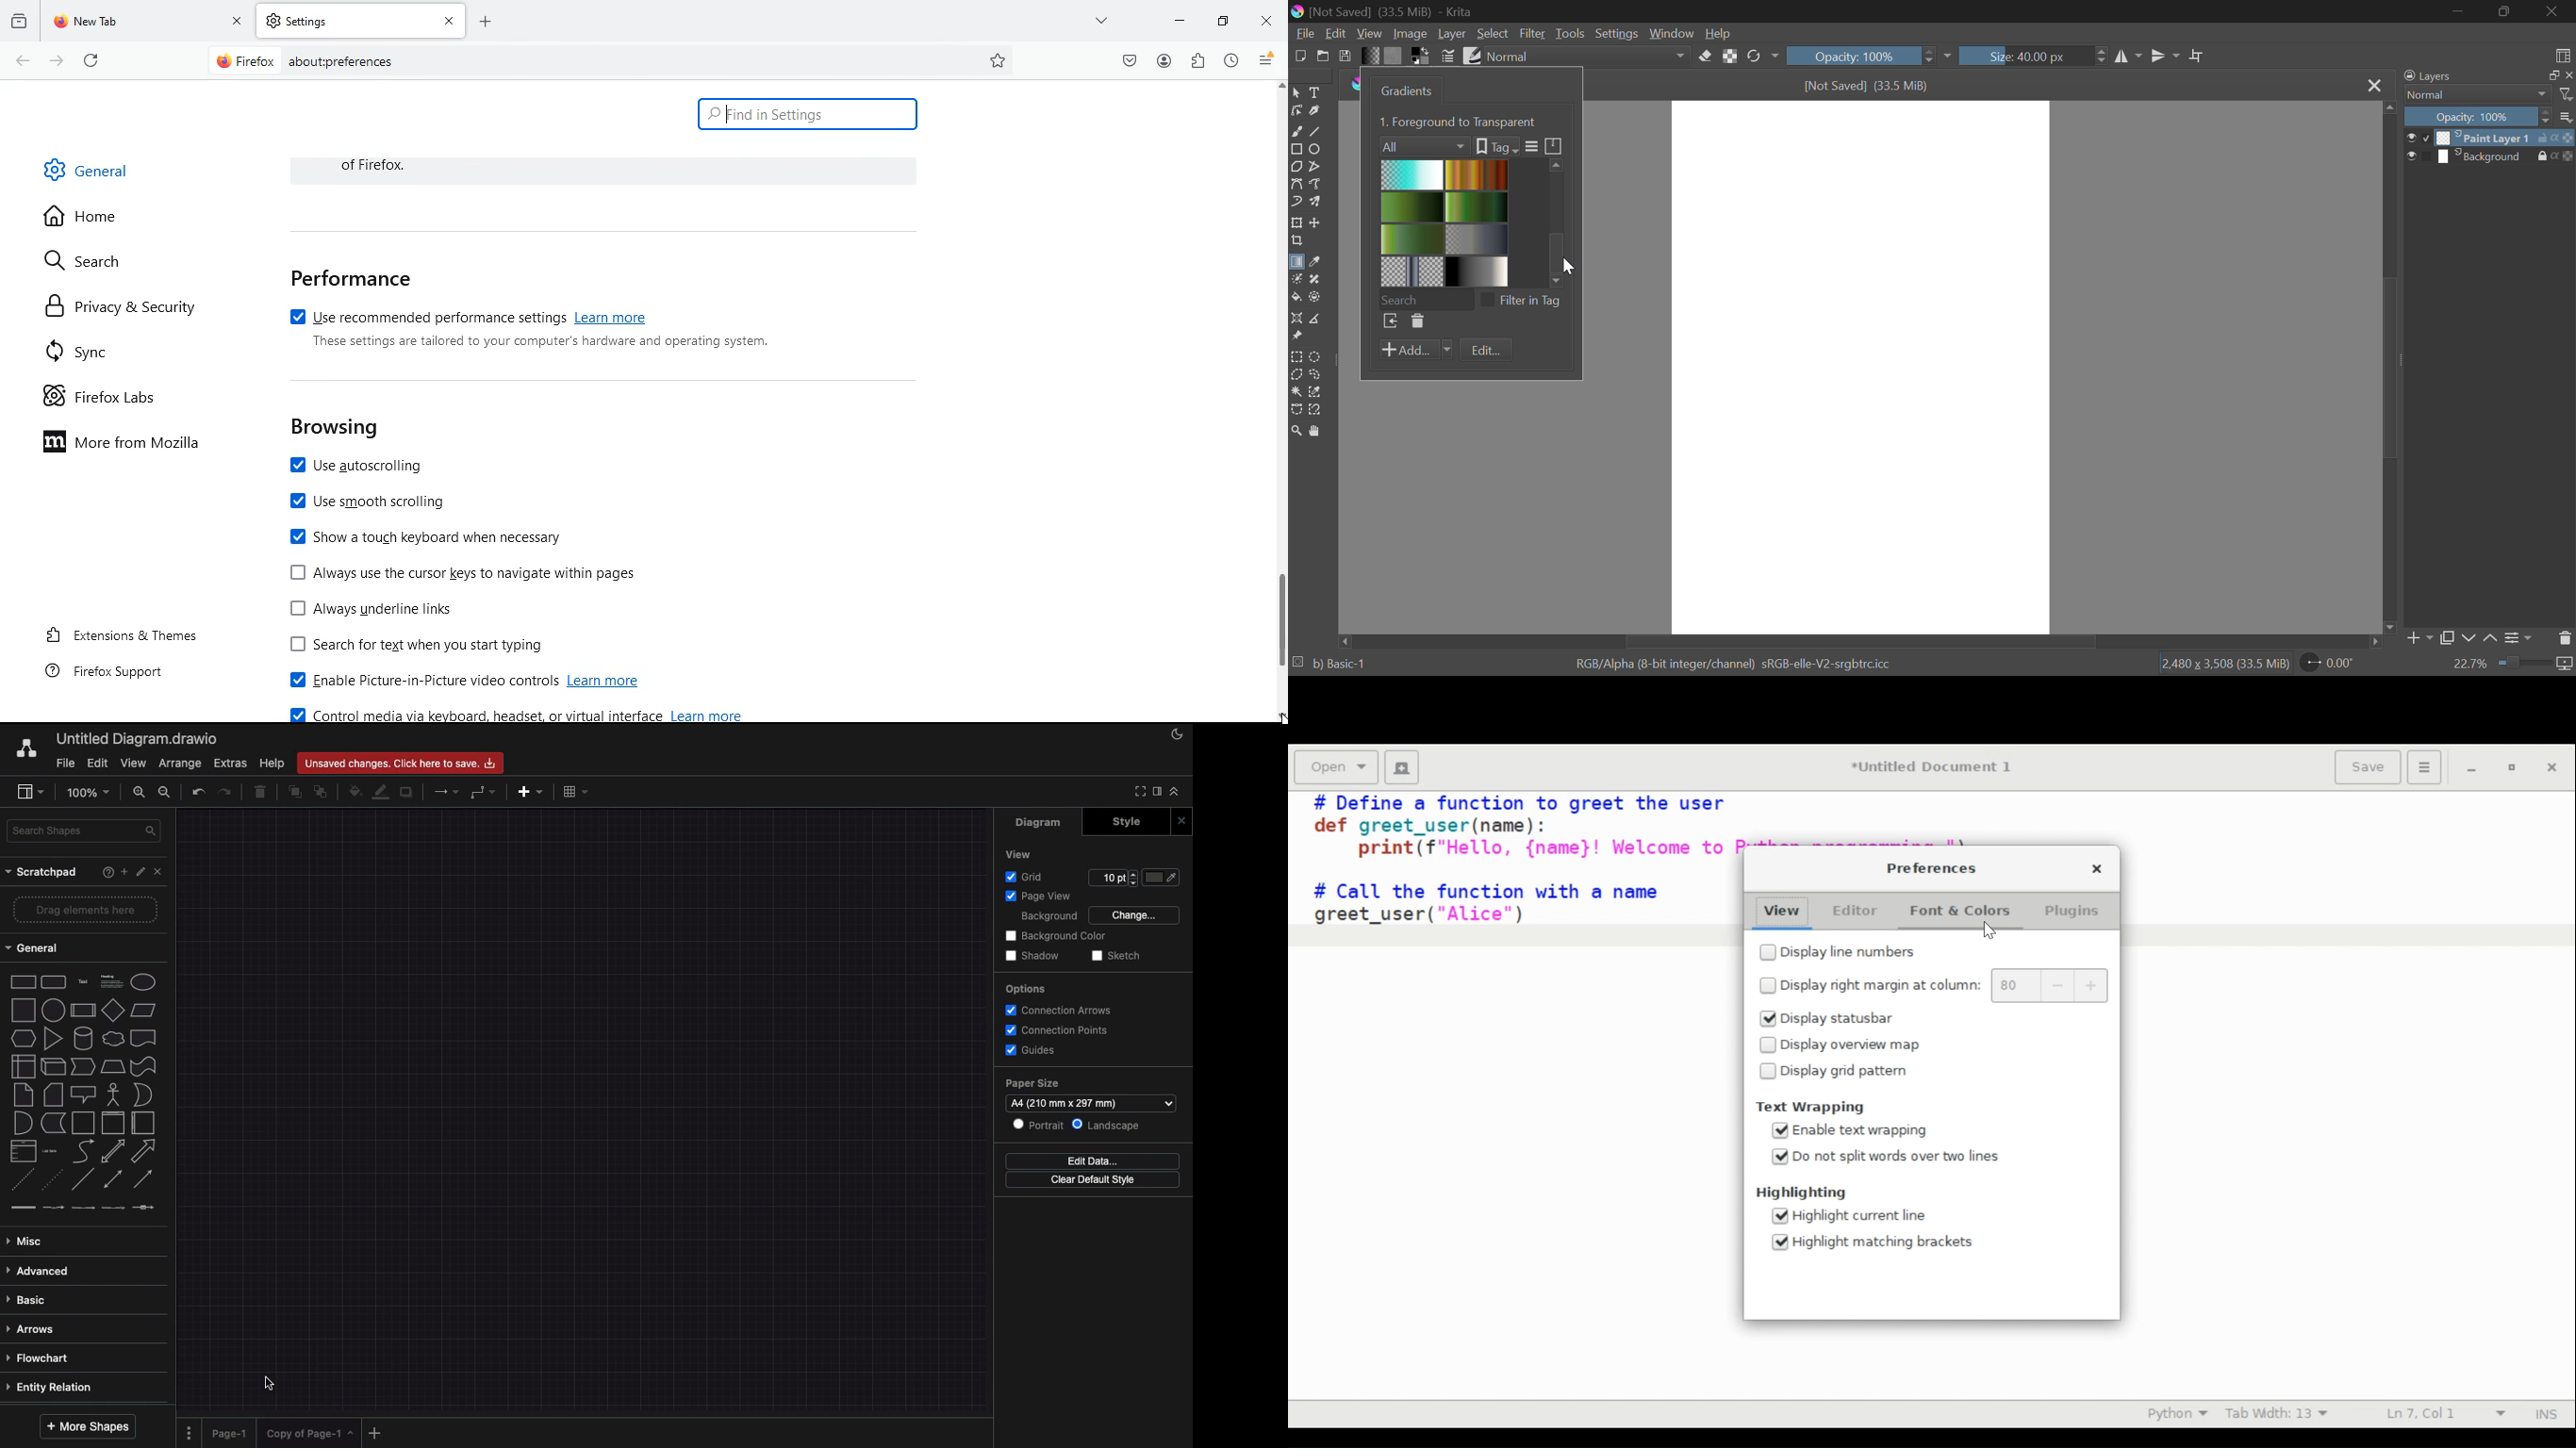 The width and height of the screenshot is (2576, 1456). Describe the element at coordinates (180, 763) in the screenshot. I see `arrange` at that location.